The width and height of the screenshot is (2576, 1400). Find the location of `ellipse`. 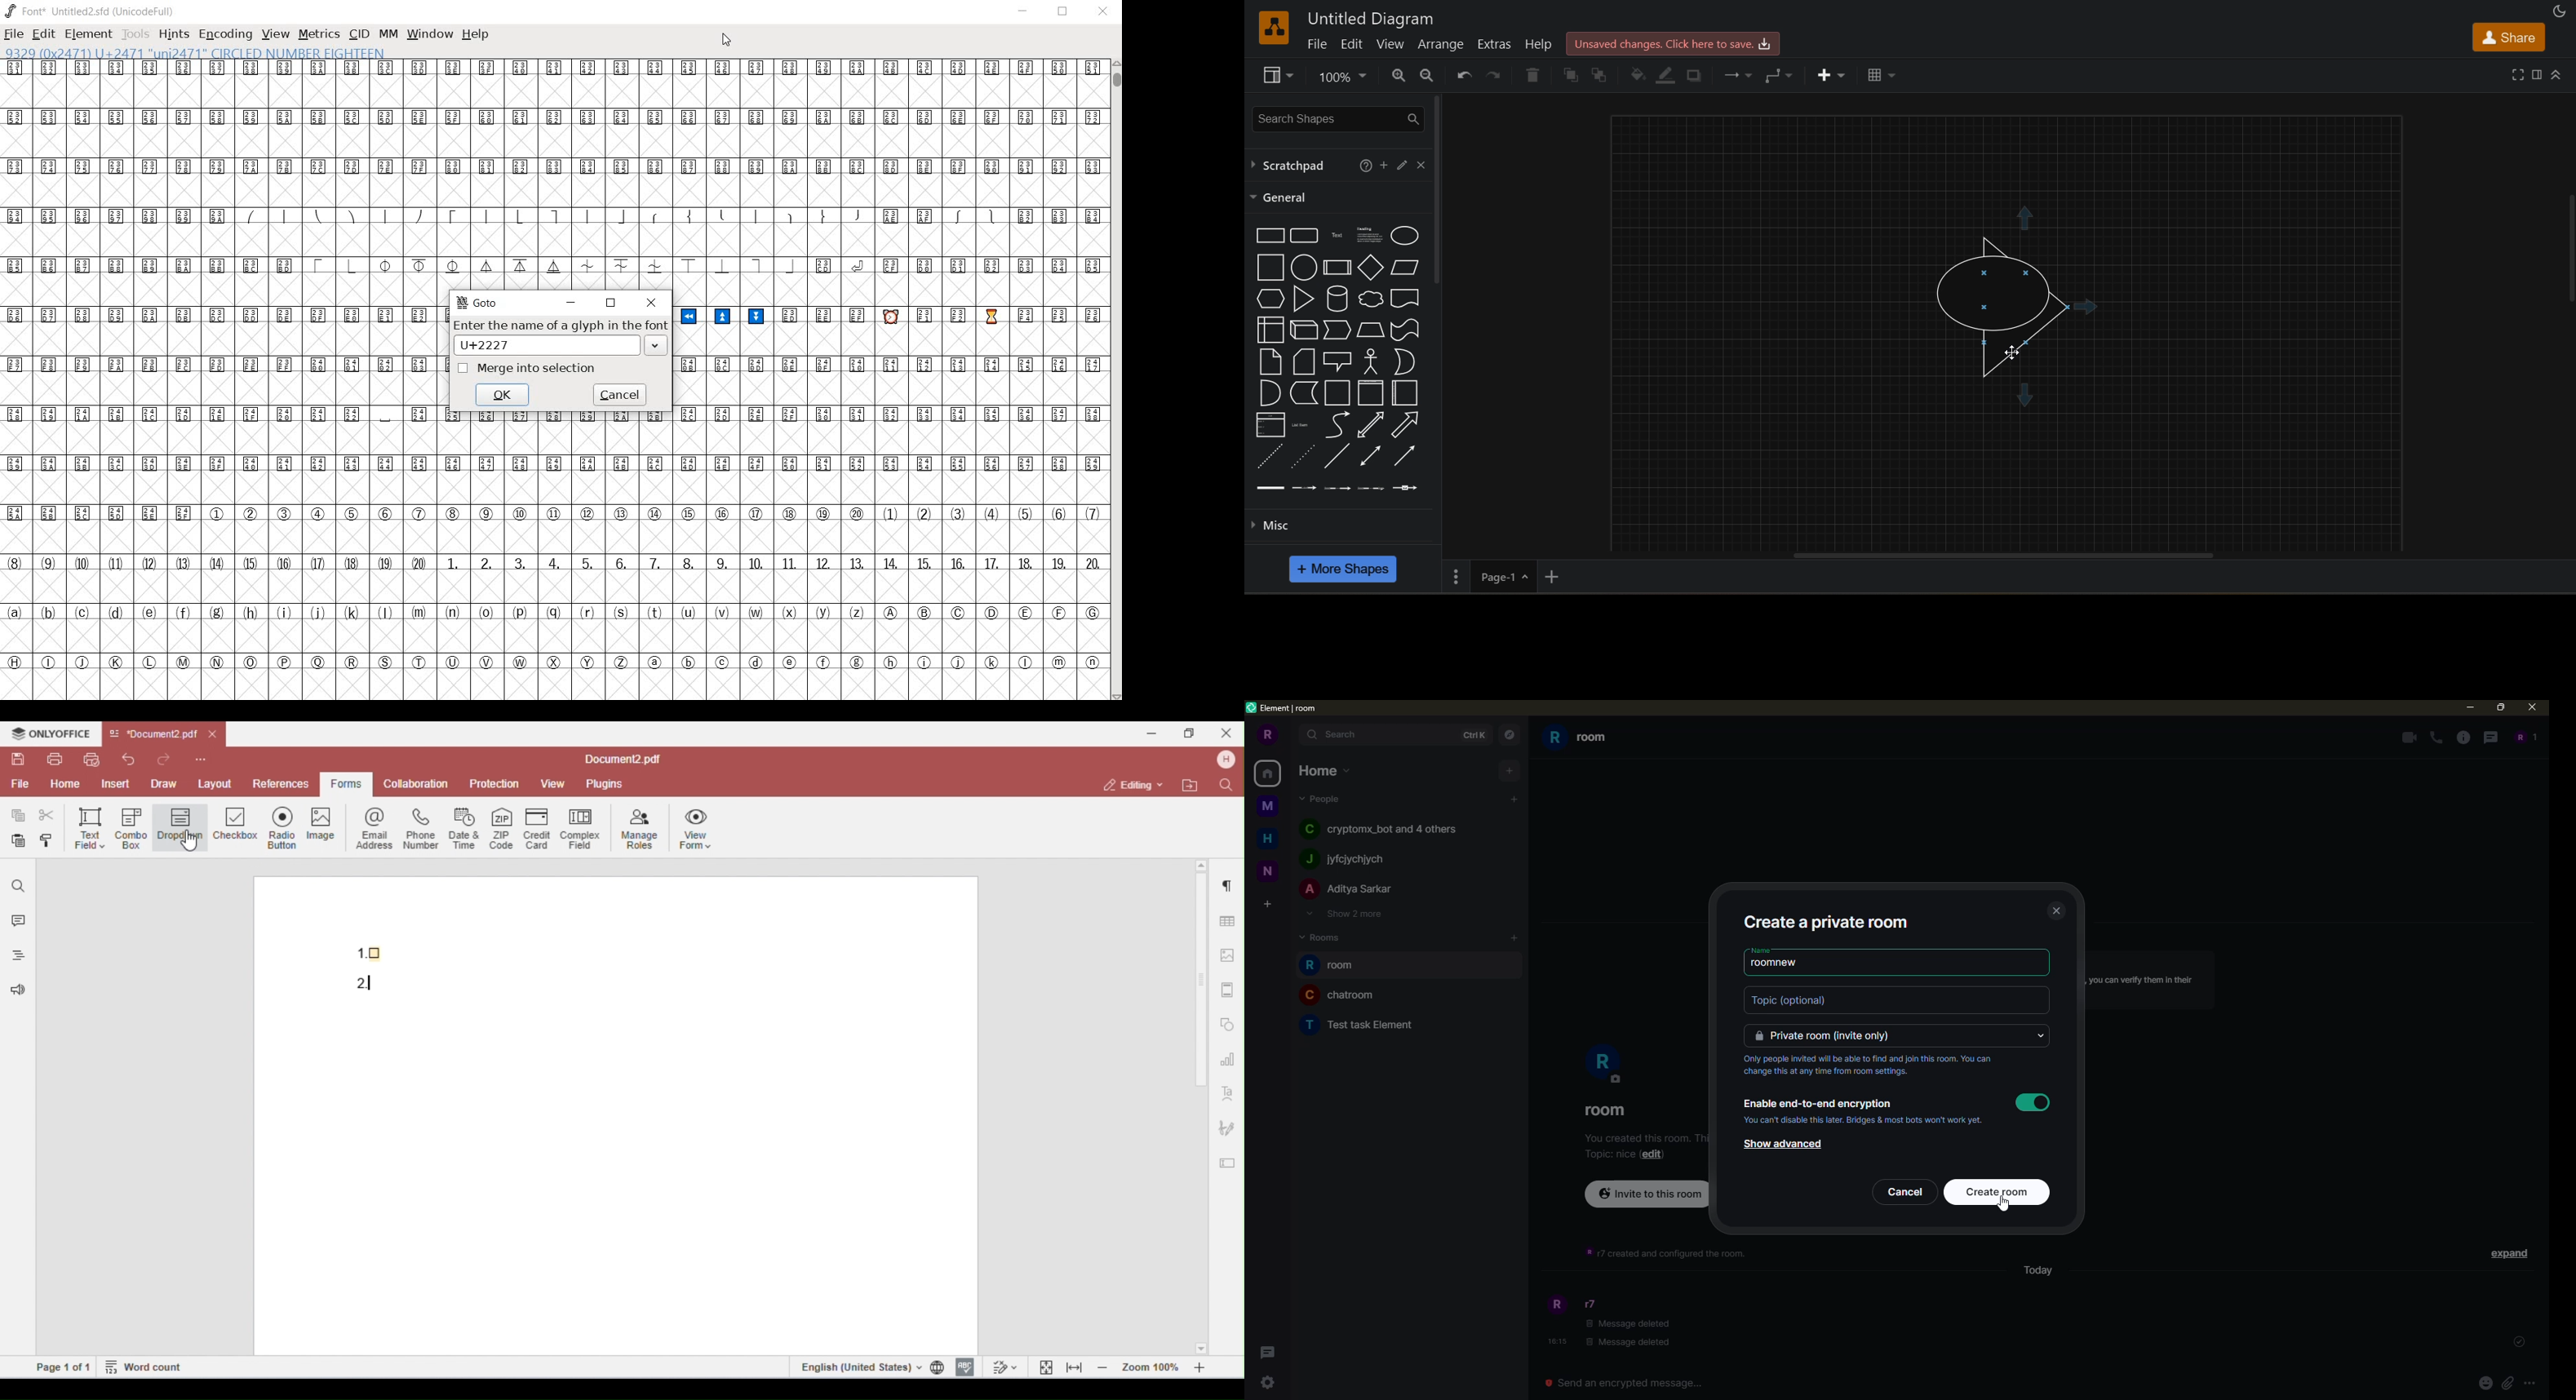

ellipse is located at coordinates (1405, 235).